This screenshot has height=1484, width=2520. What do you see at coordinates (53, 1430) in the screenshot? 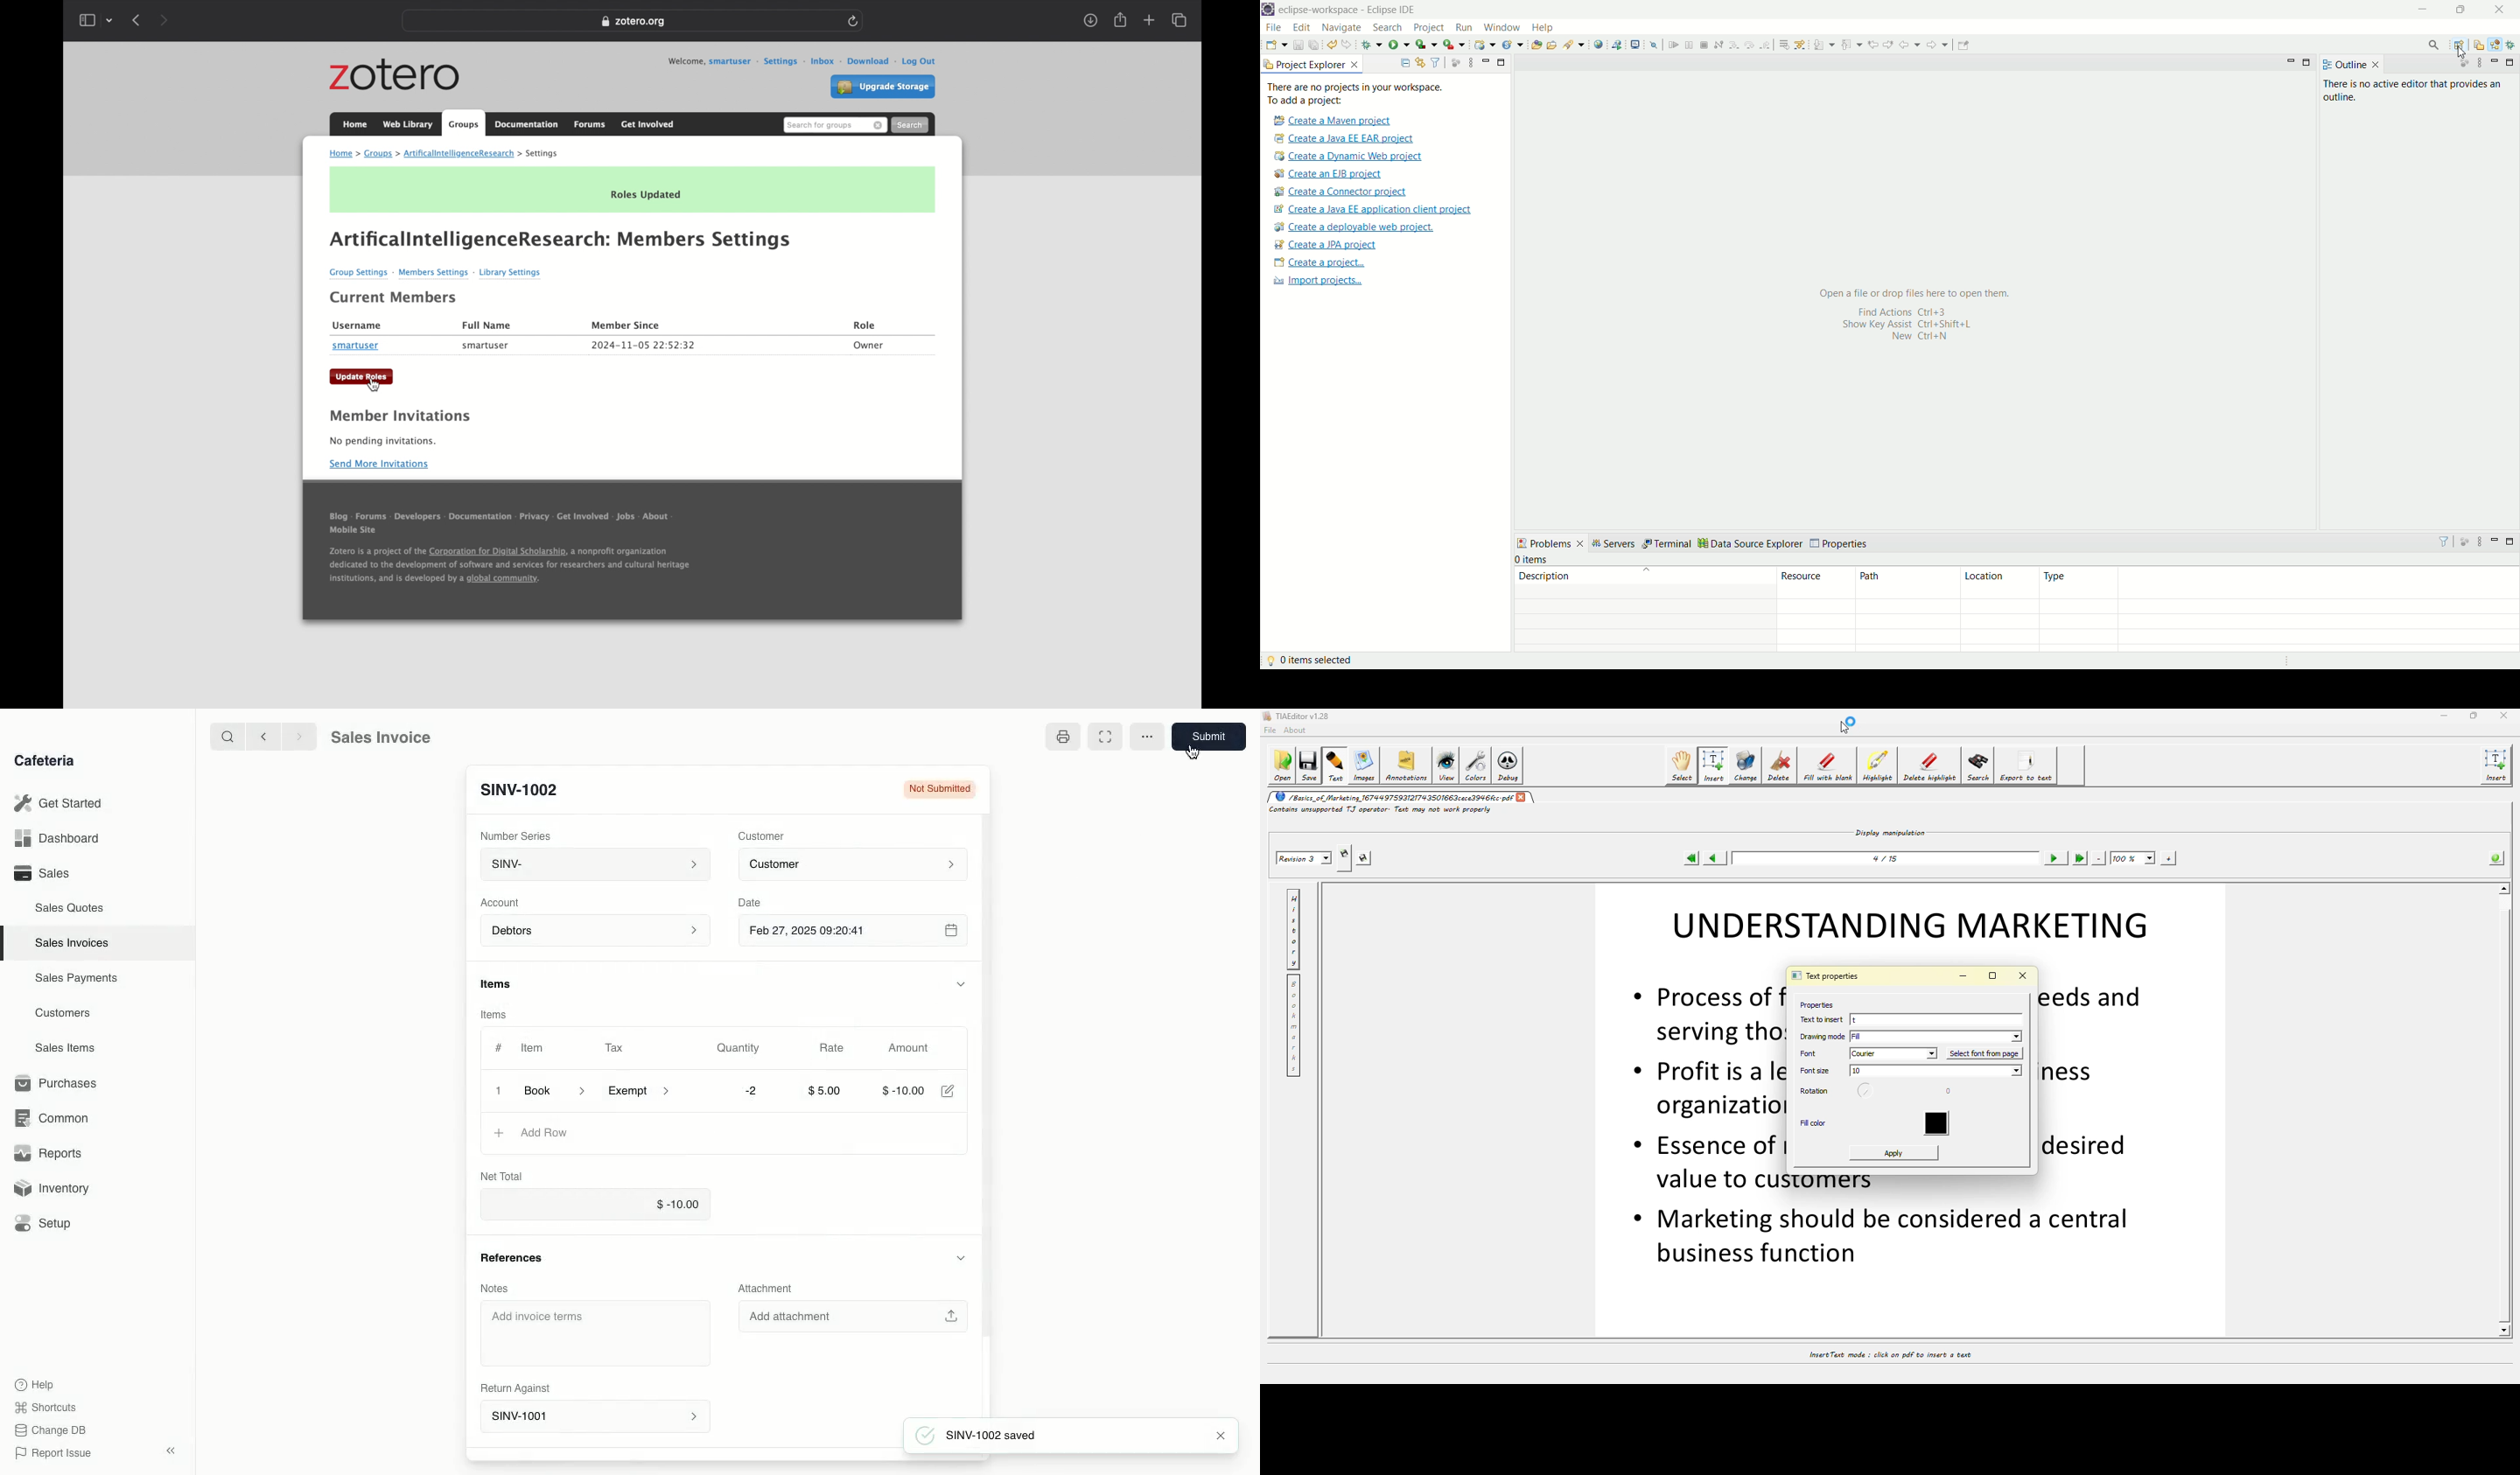
I see `Change DB` at bounding box center [53, 1430].